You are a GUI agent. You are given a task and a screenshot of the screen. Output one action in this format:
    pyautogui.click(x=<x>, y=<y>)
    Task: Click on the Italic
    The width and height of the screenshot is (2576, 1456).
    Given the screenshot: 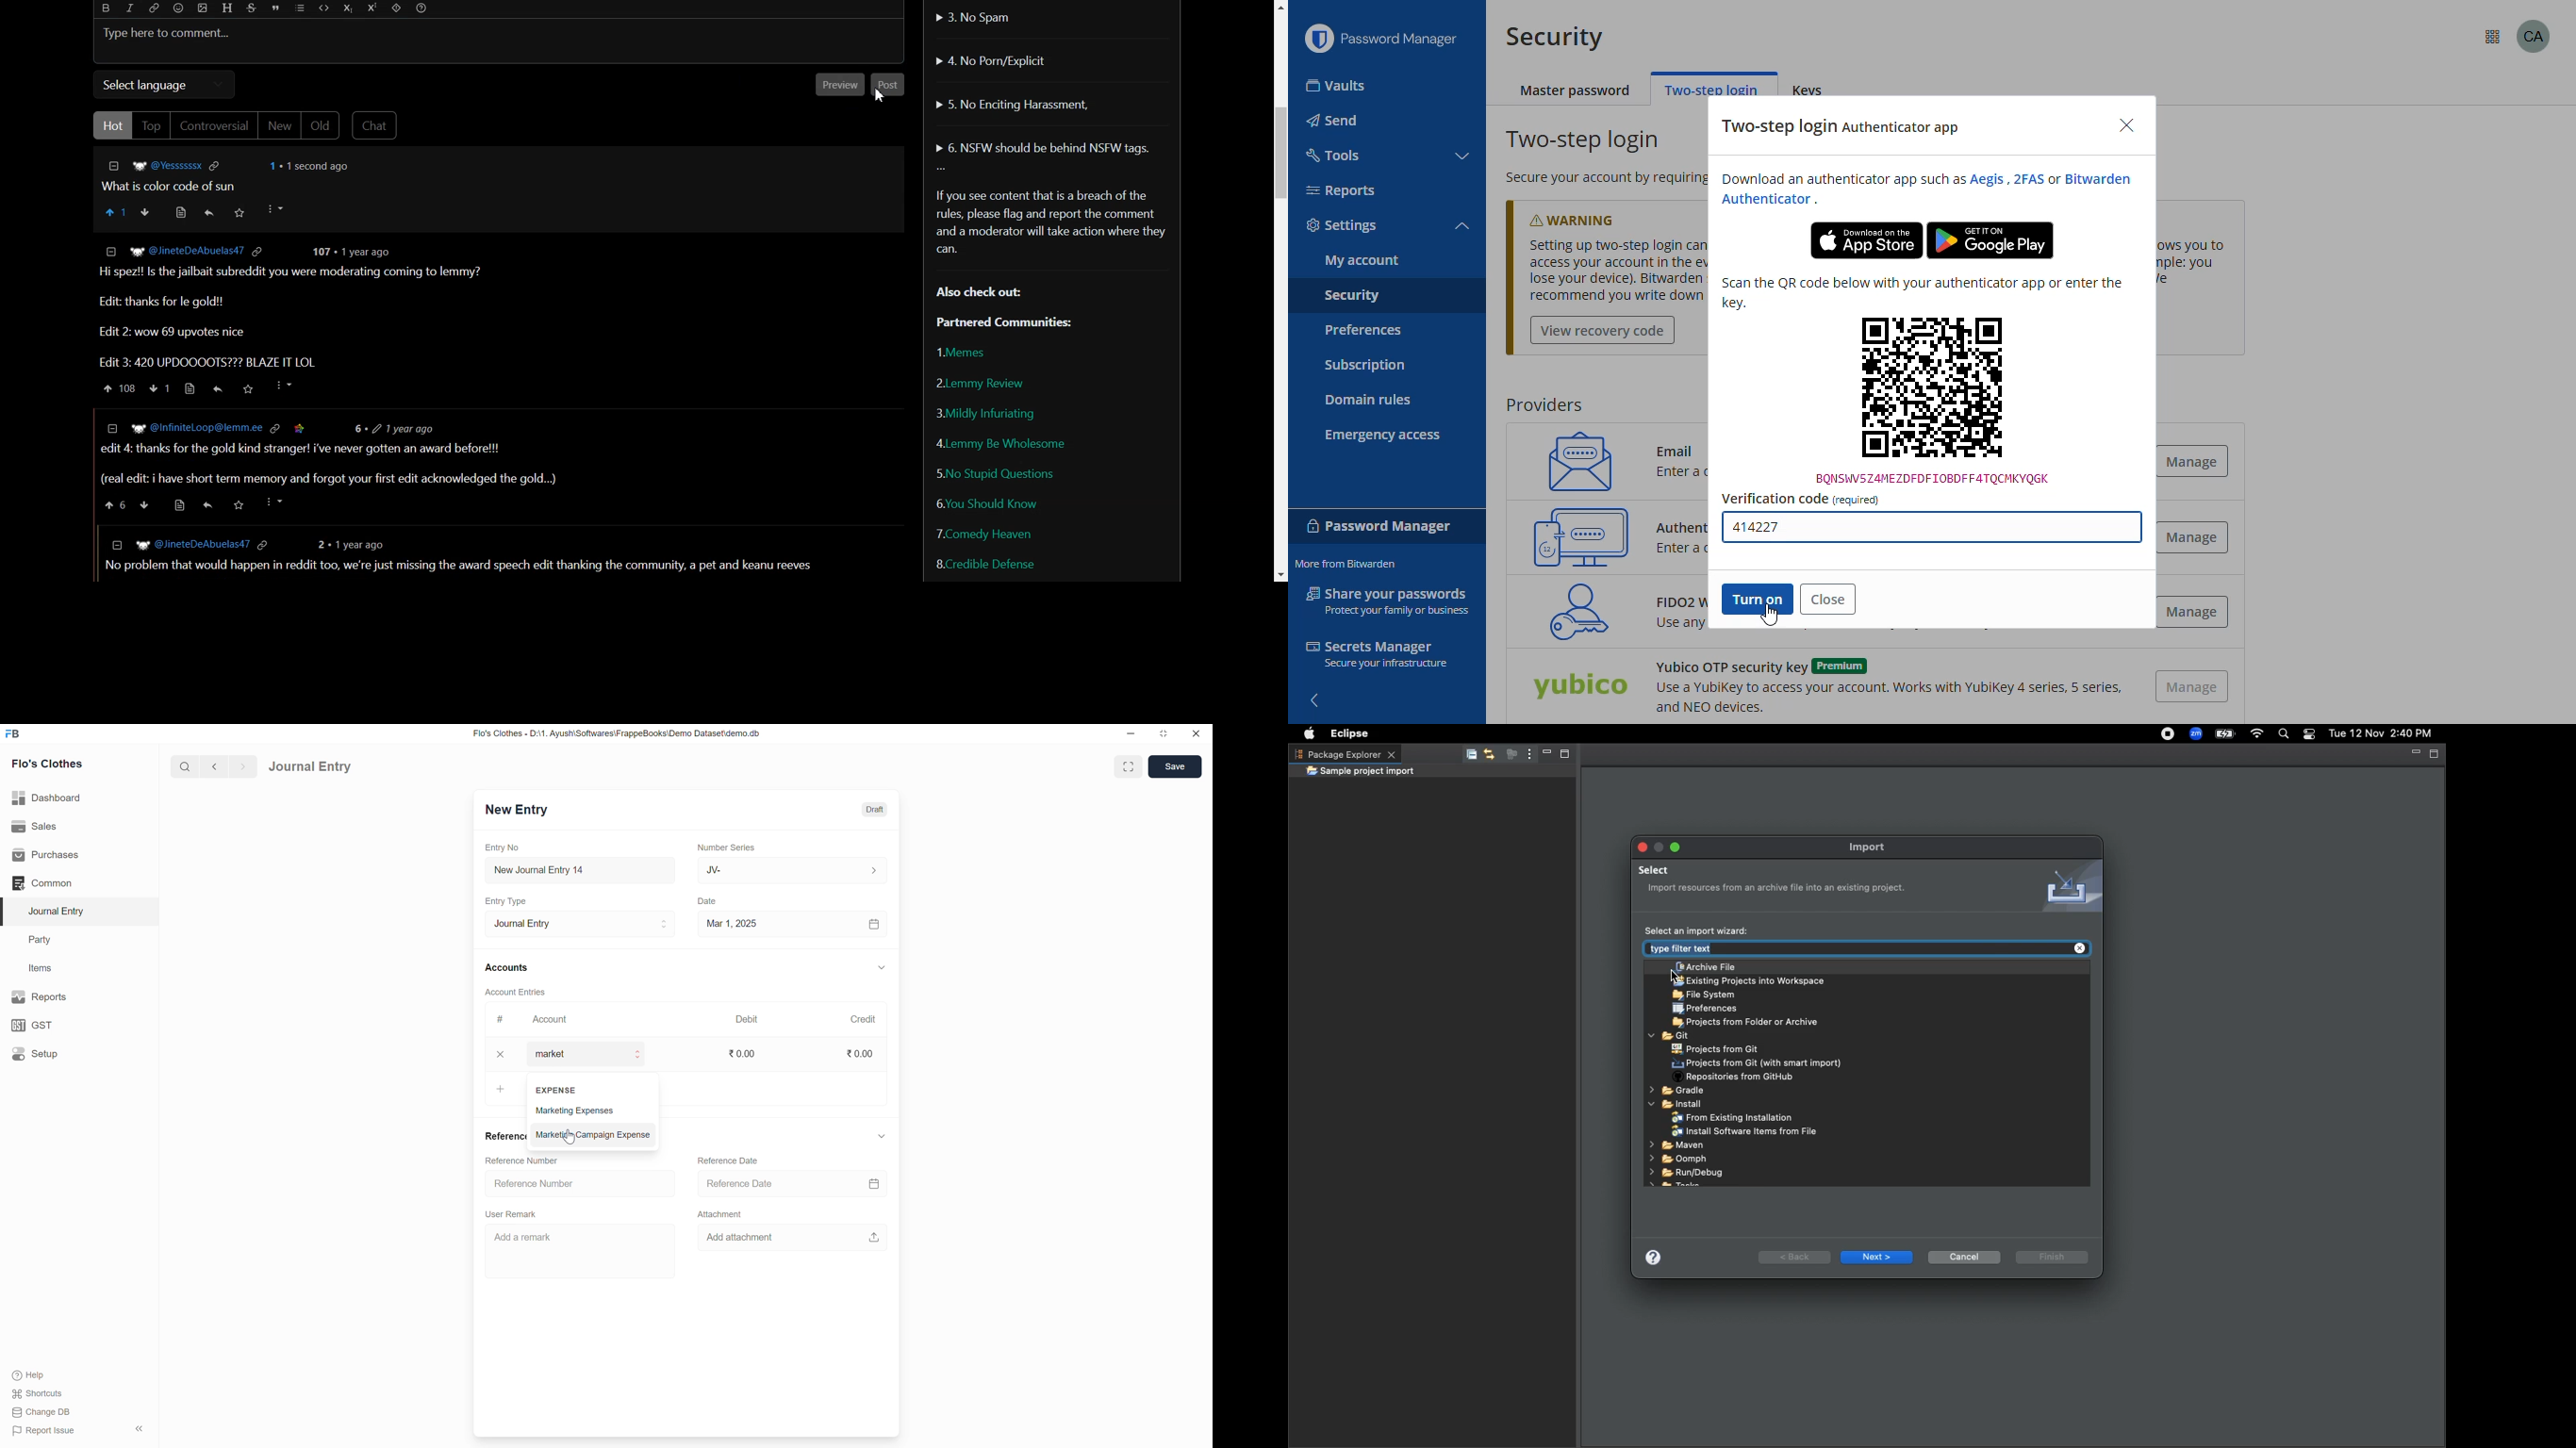 What is the action you would take?
    pyautogui.click(x=130, y=8)
    